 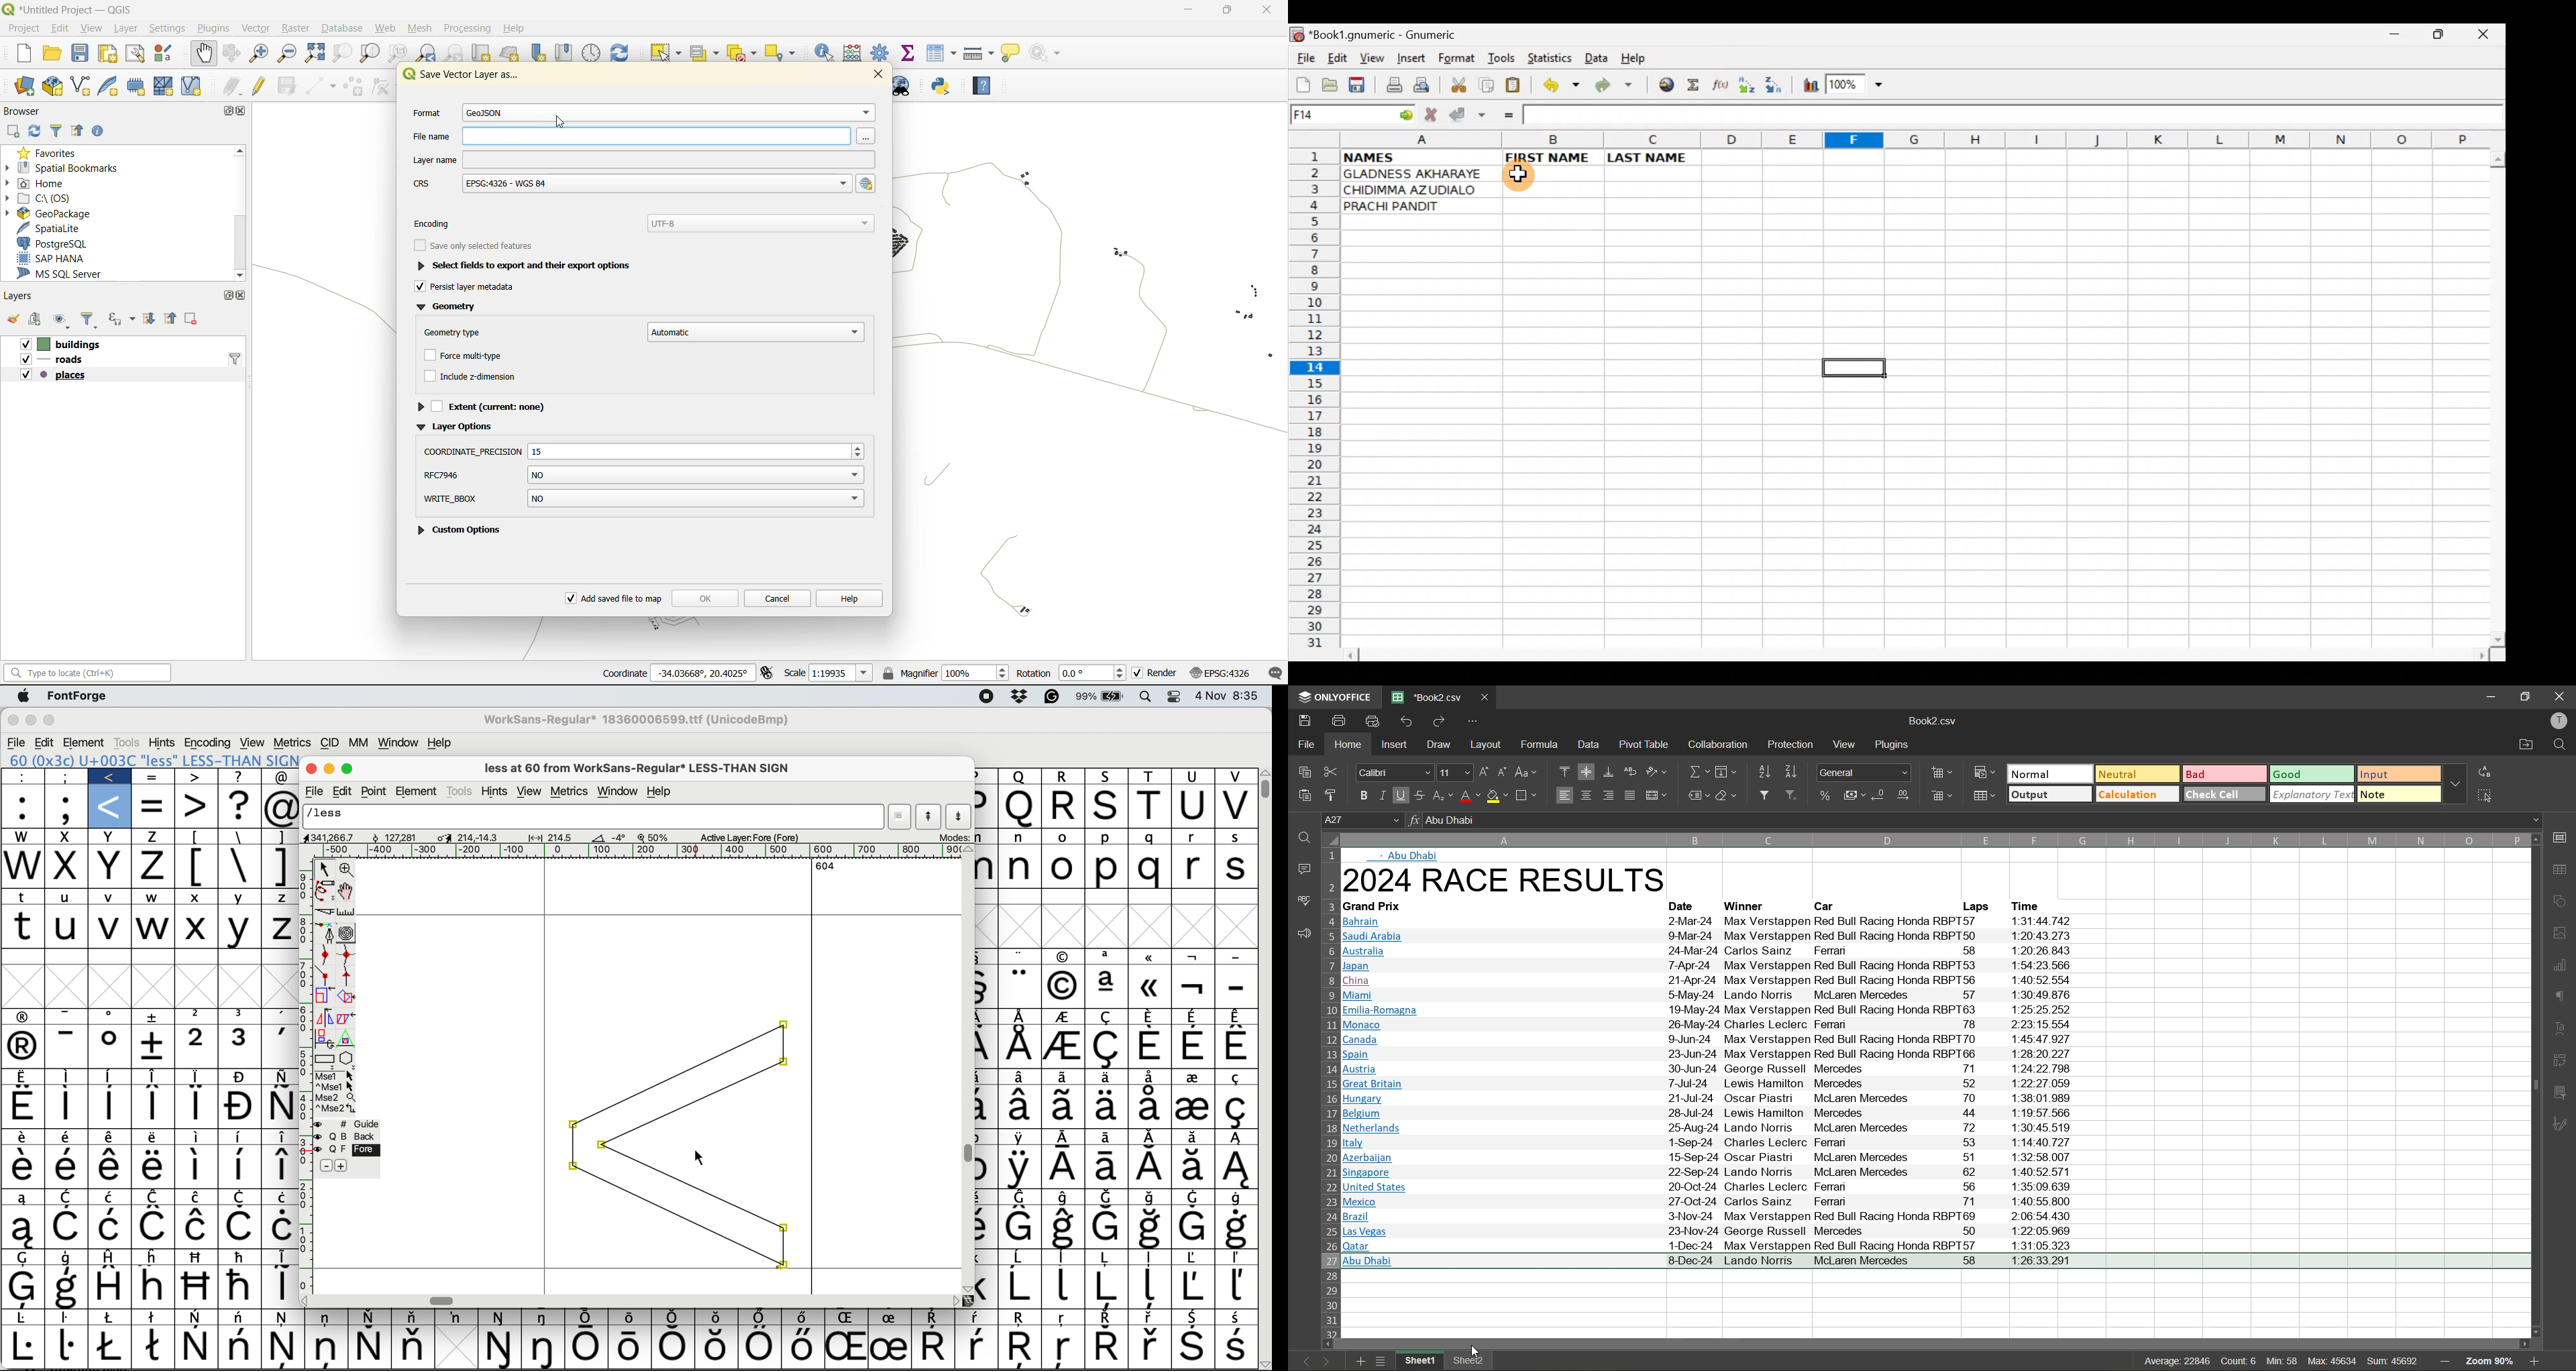 What do you see at coordinates (985, 1170) in the screenshot?
I see `symbol` at bounding box center [985, 1170].